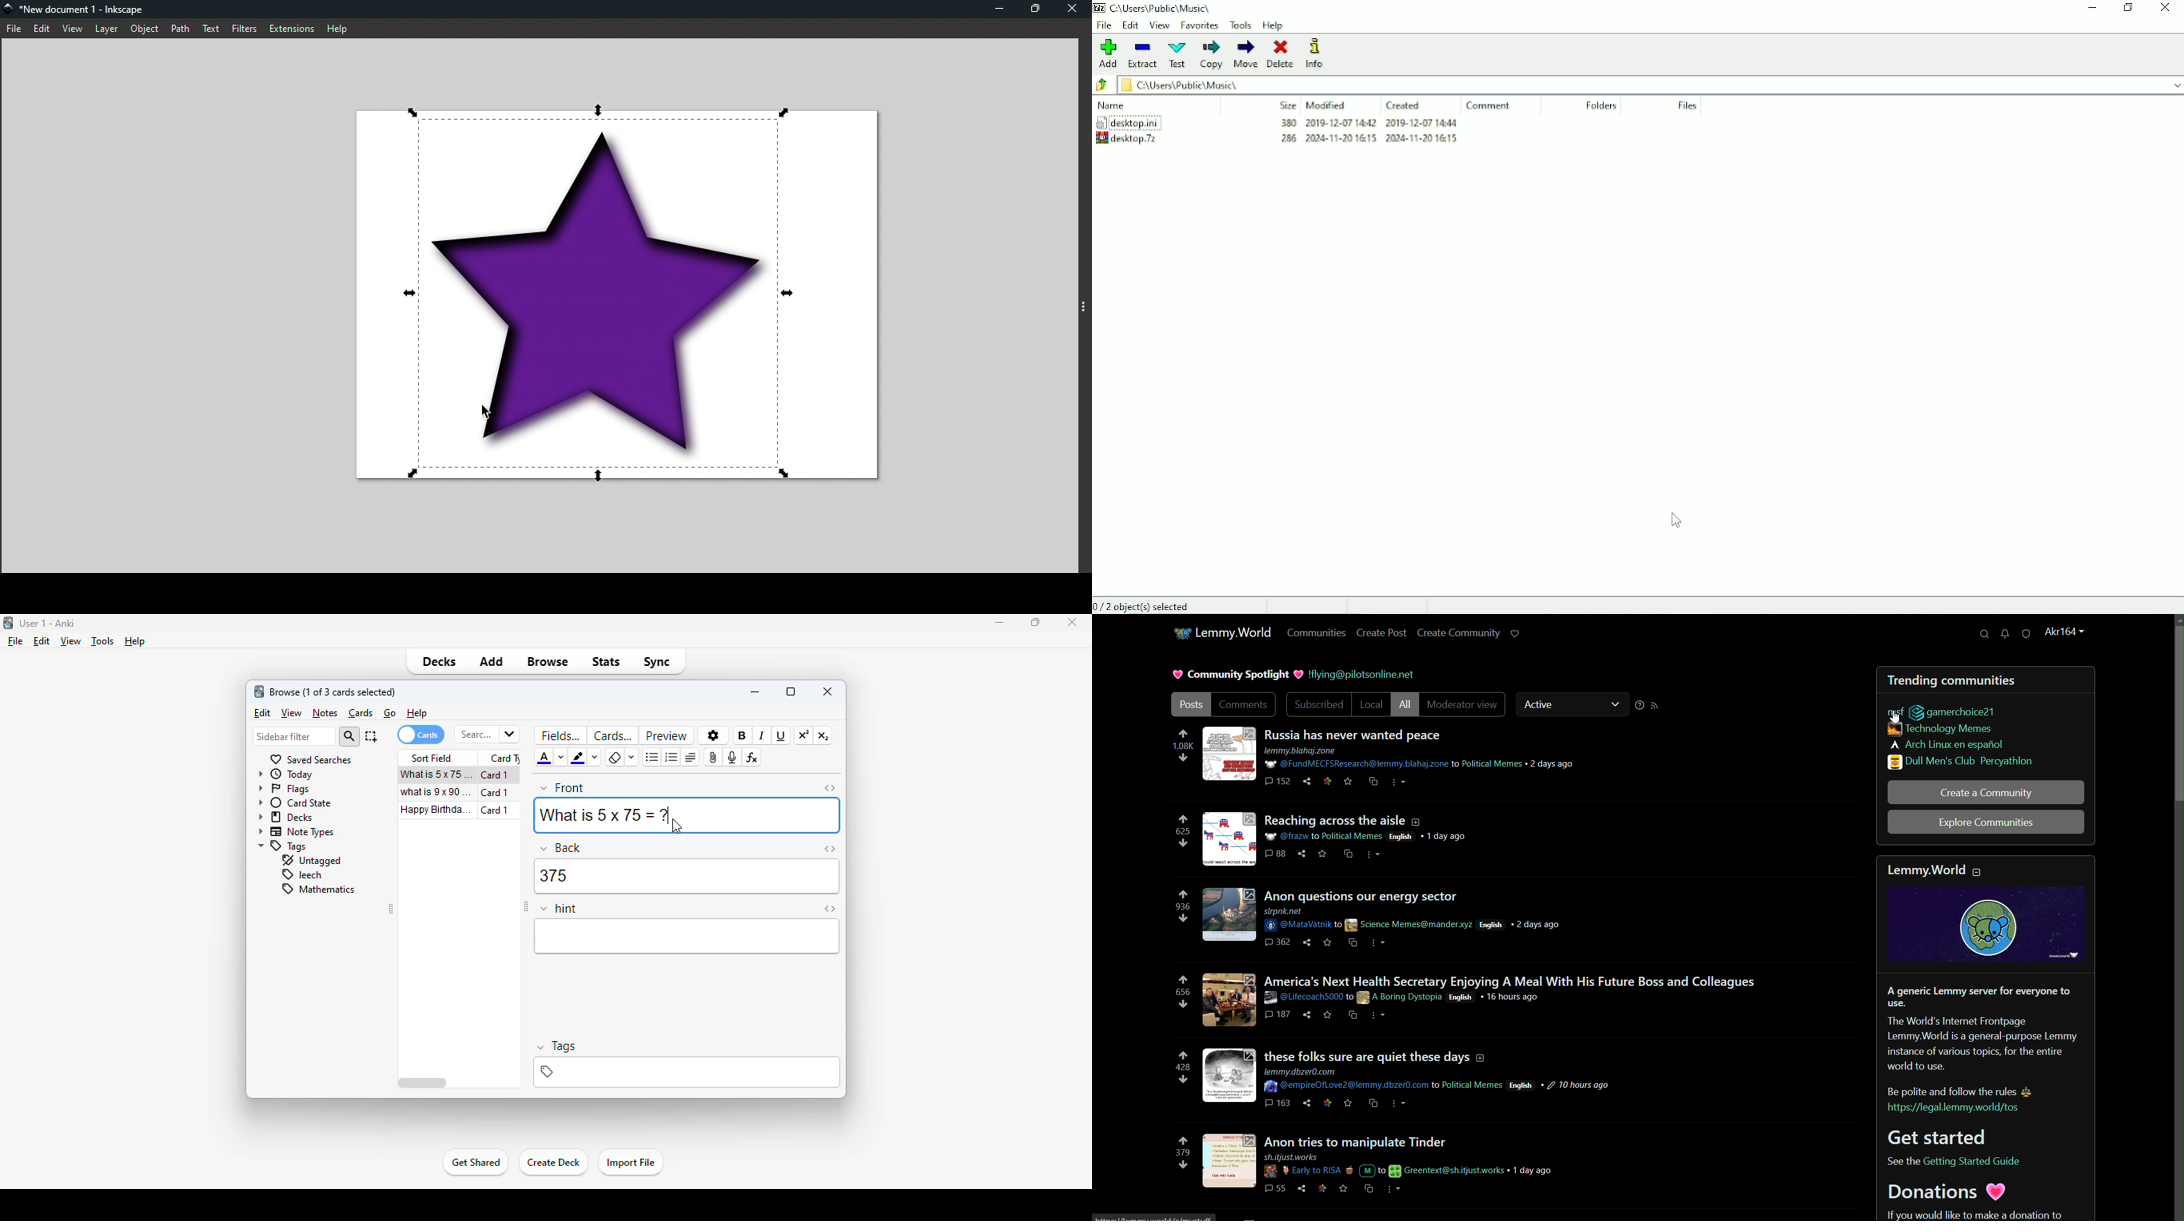 The image size is (2184, 1232). What do you see at coordinates (2093, 8) in the screenshot?
I see `Minimize` at bounding box center [2093, 8].